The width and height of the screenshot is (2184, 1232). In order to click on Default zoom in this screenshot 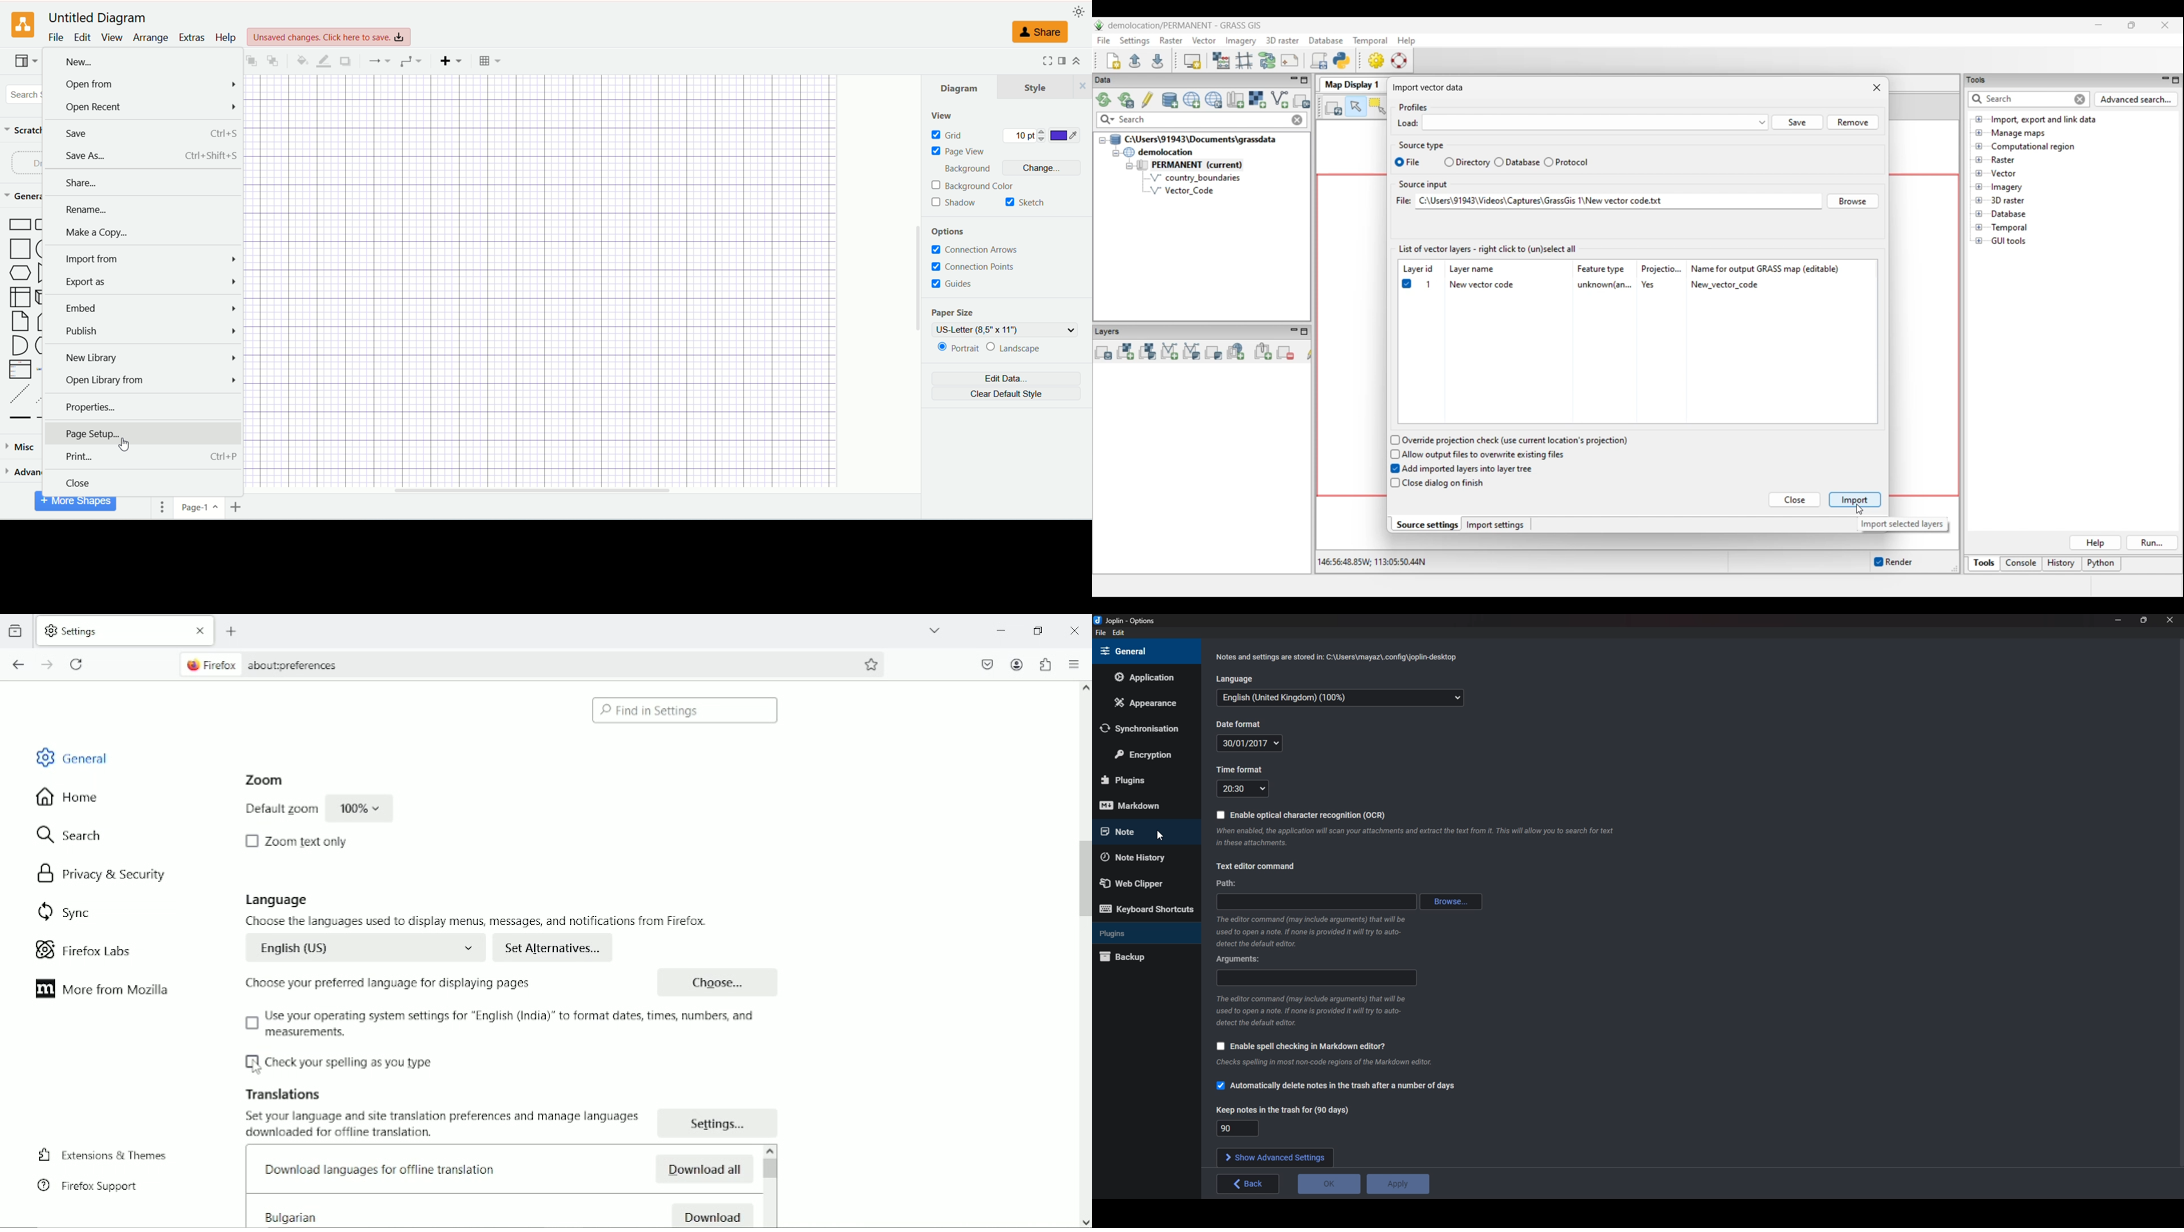, I will do `click(279, 810)`.